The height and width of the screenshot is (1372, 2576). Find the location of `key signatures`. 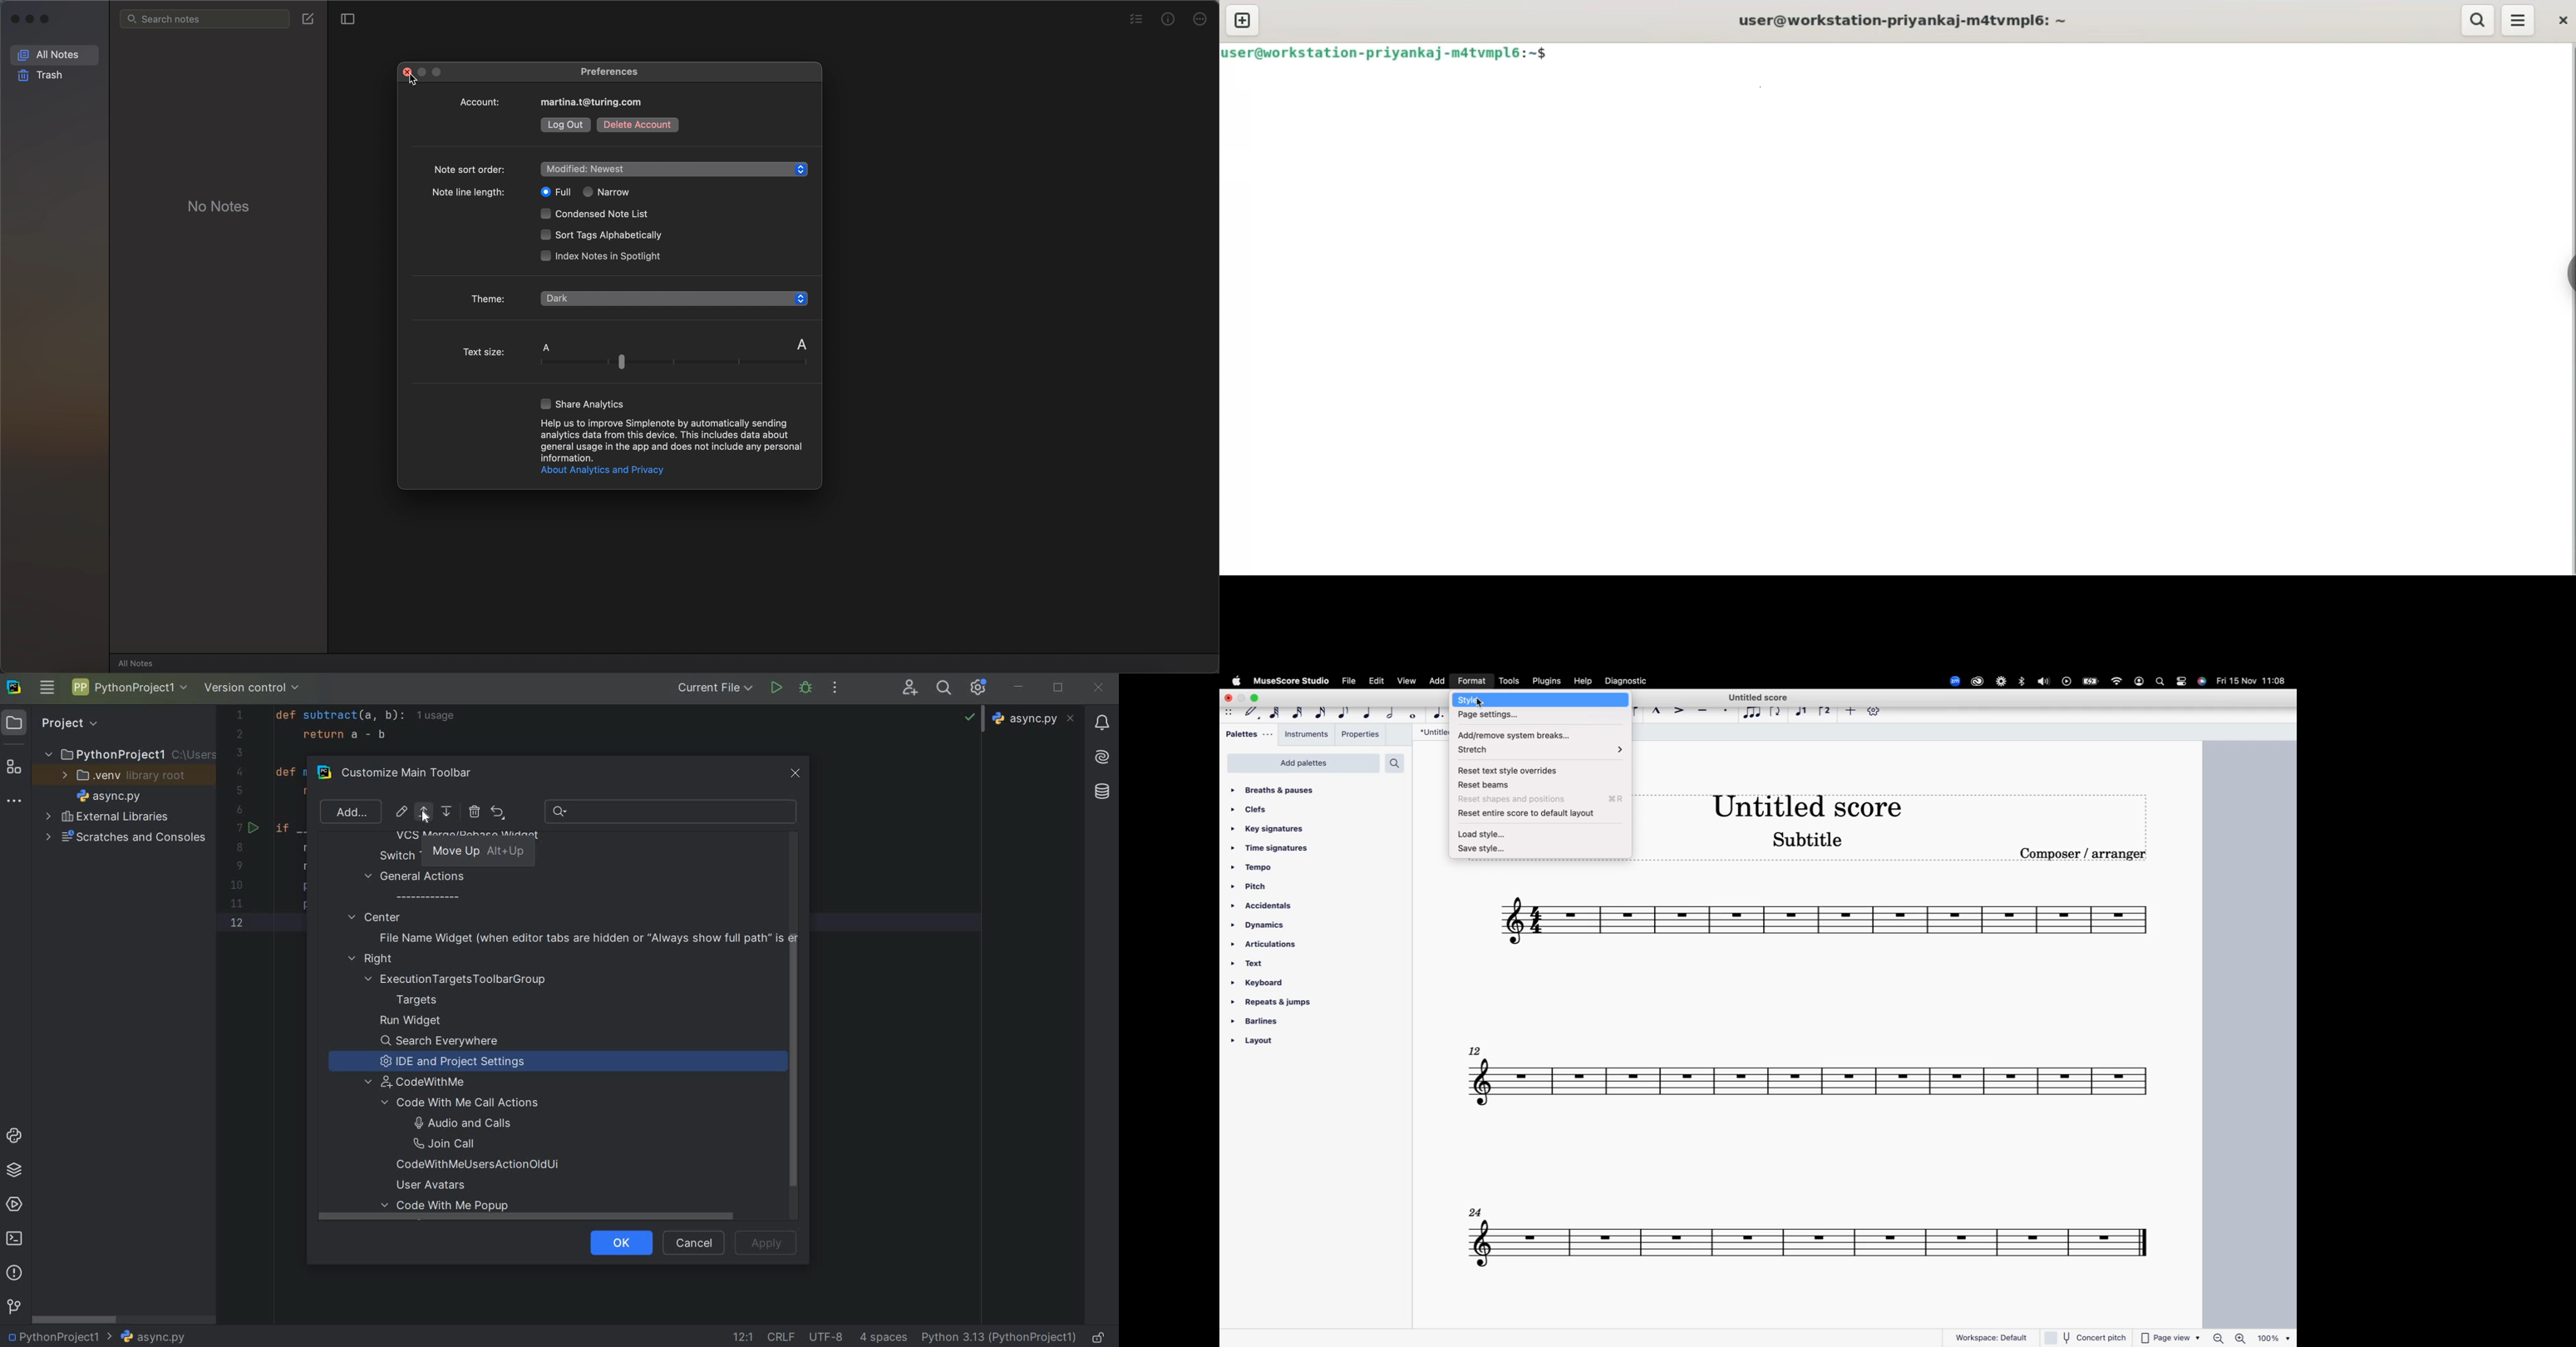

key signatures is located at coordinates (1273, 829).